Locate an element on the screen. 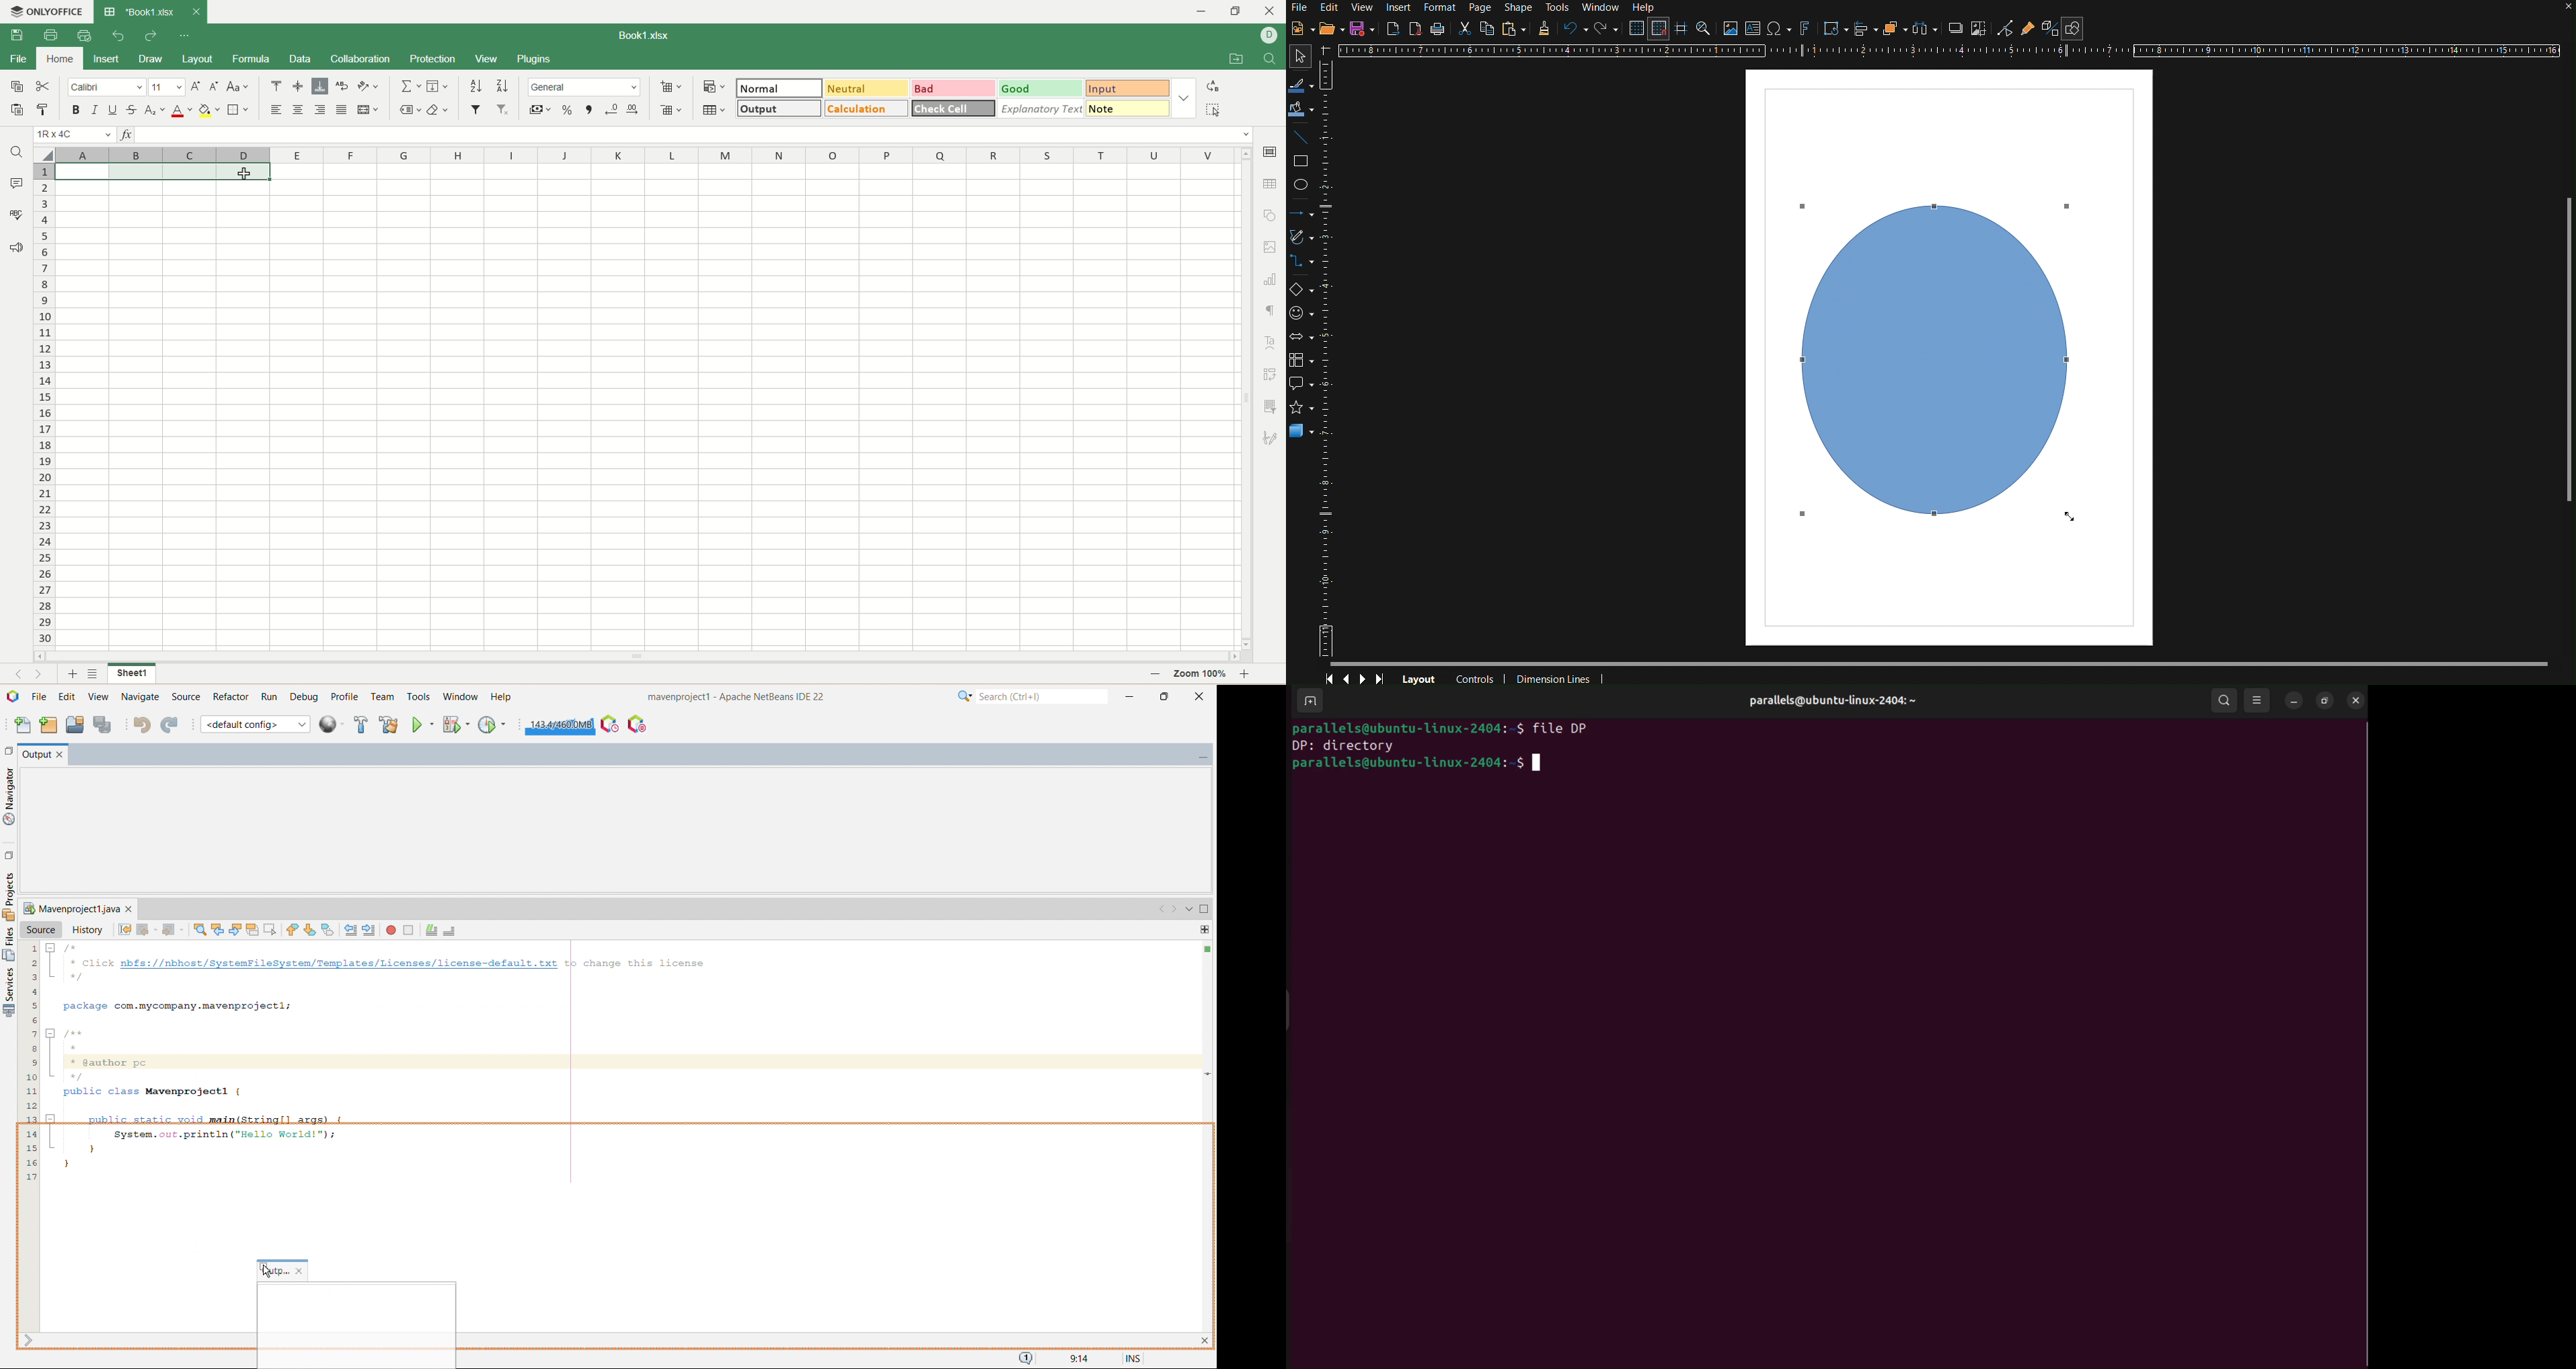 The height and width of the screenshot is (1372, 2576). text art settings is located at coordinates (1272, 343).